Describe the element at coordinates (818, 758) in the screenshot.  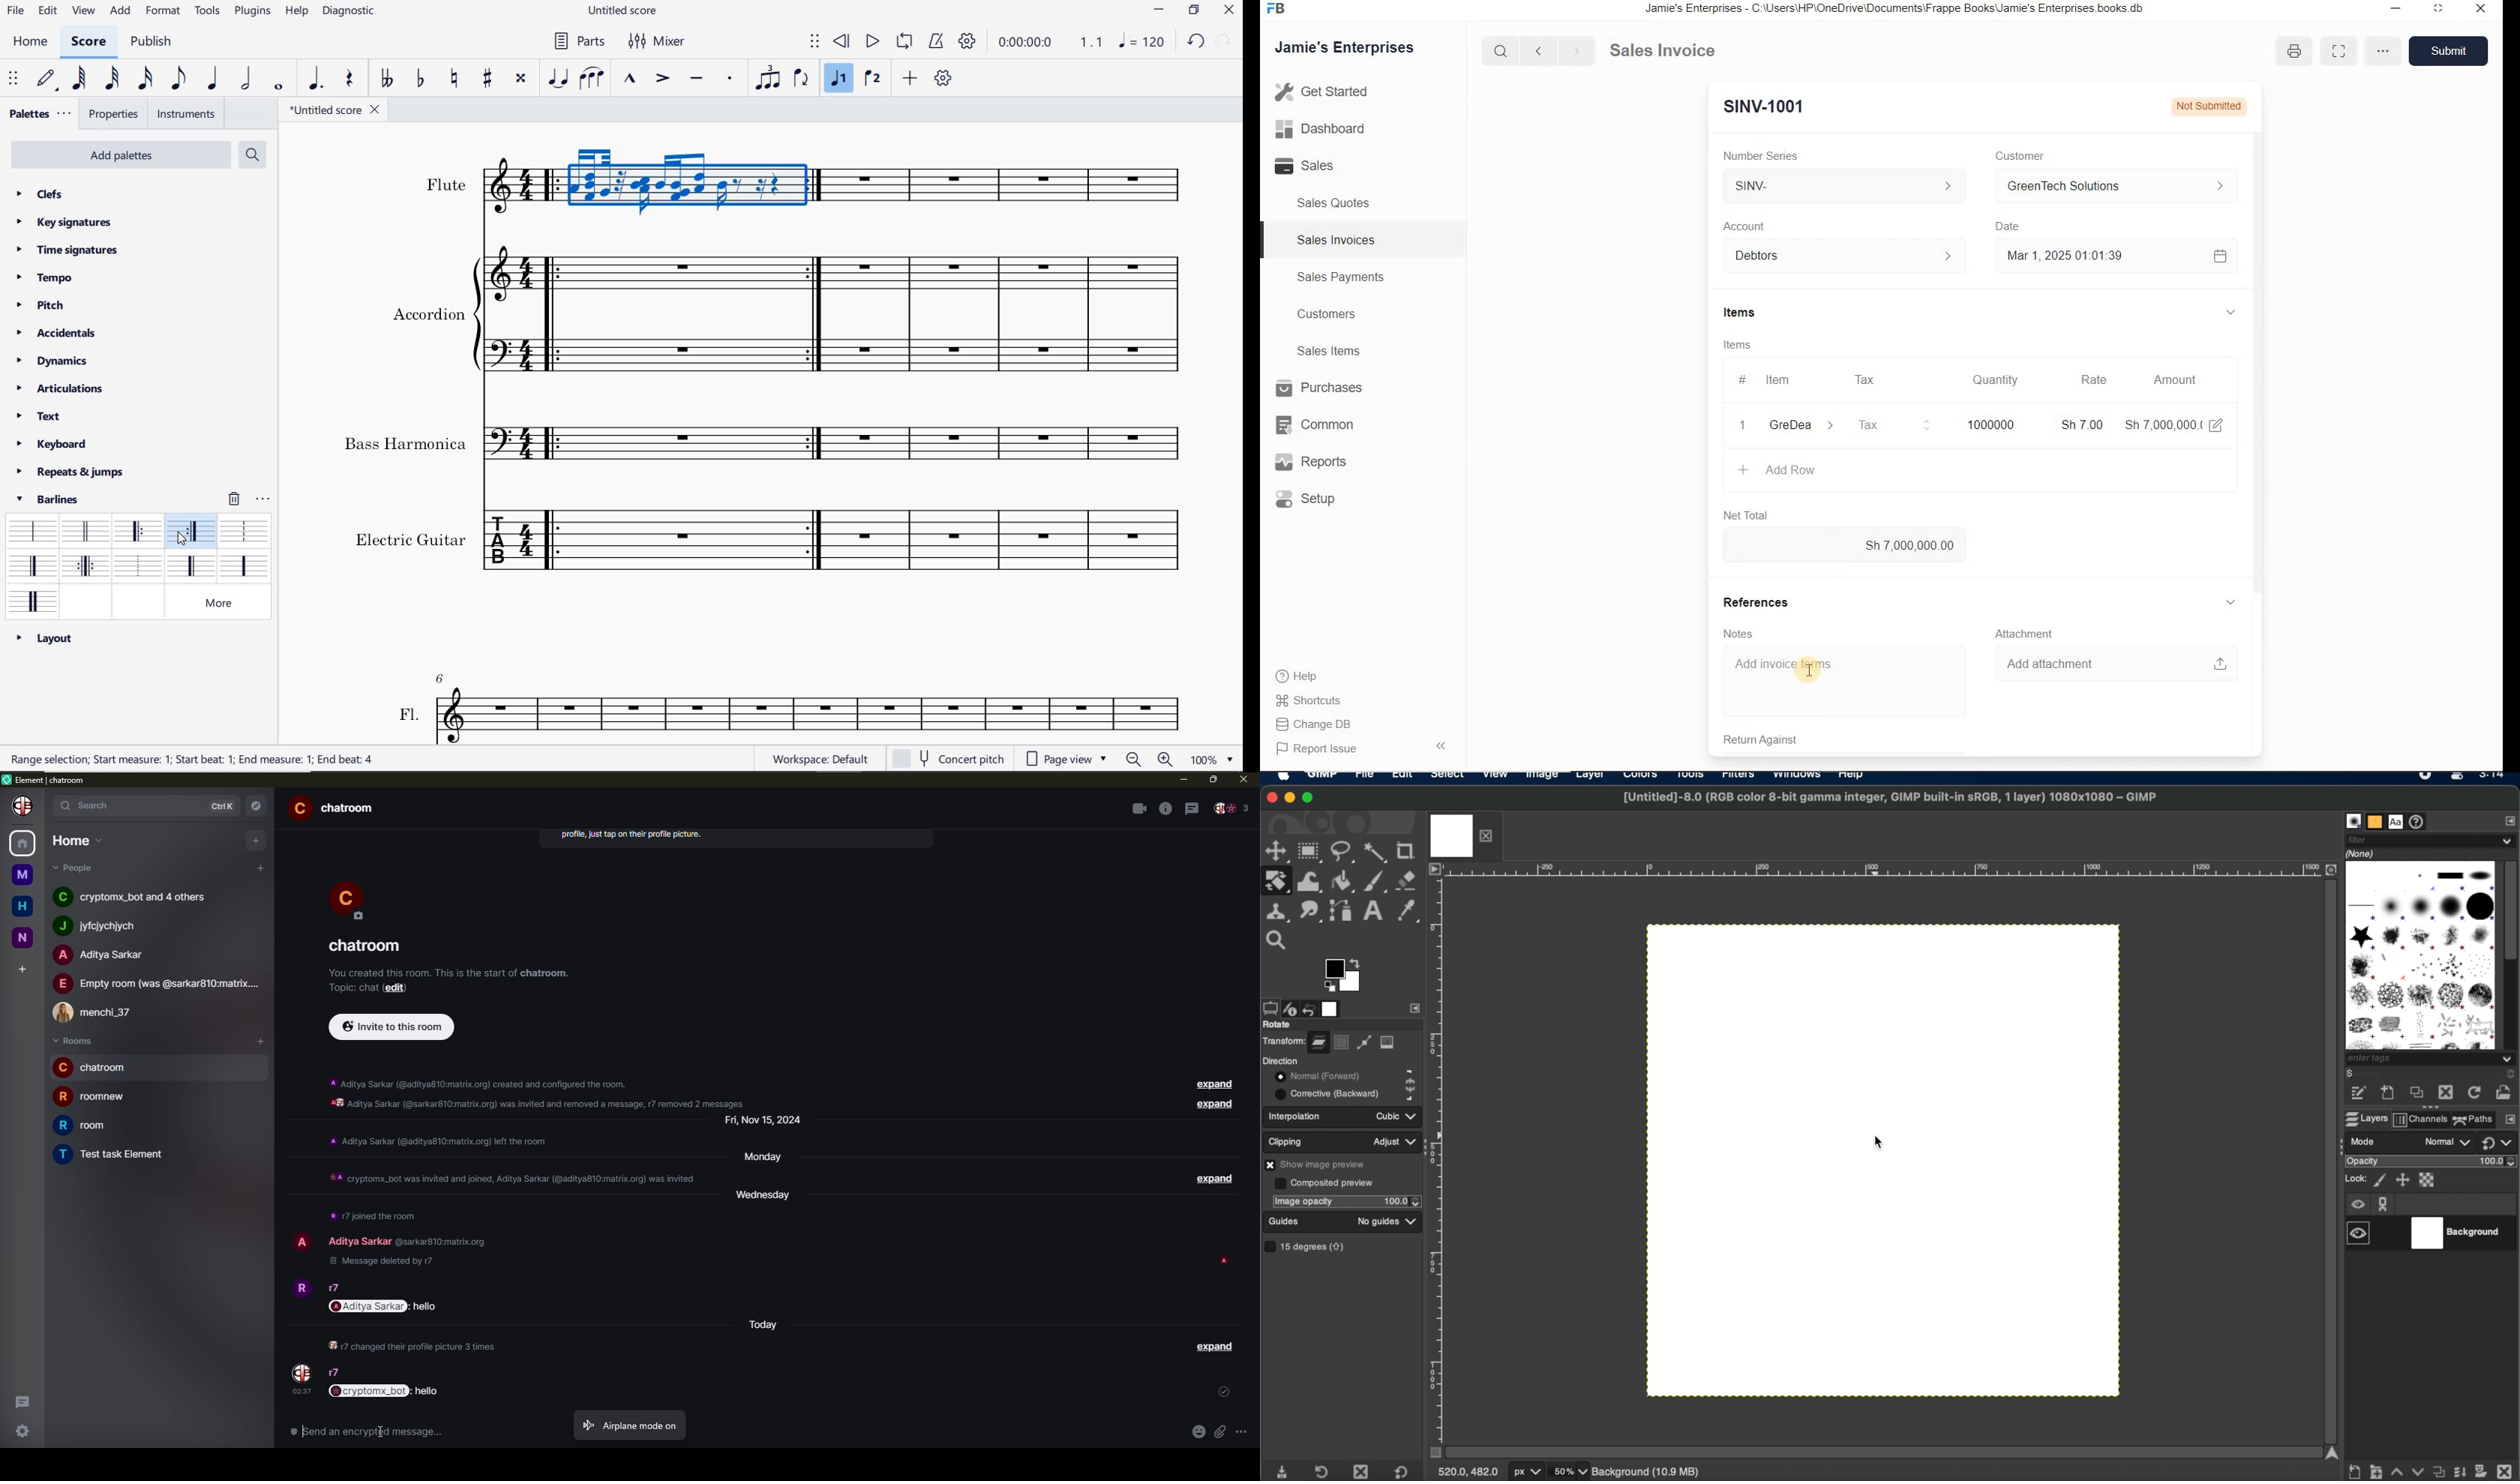
I see `workspace: default` at that location.